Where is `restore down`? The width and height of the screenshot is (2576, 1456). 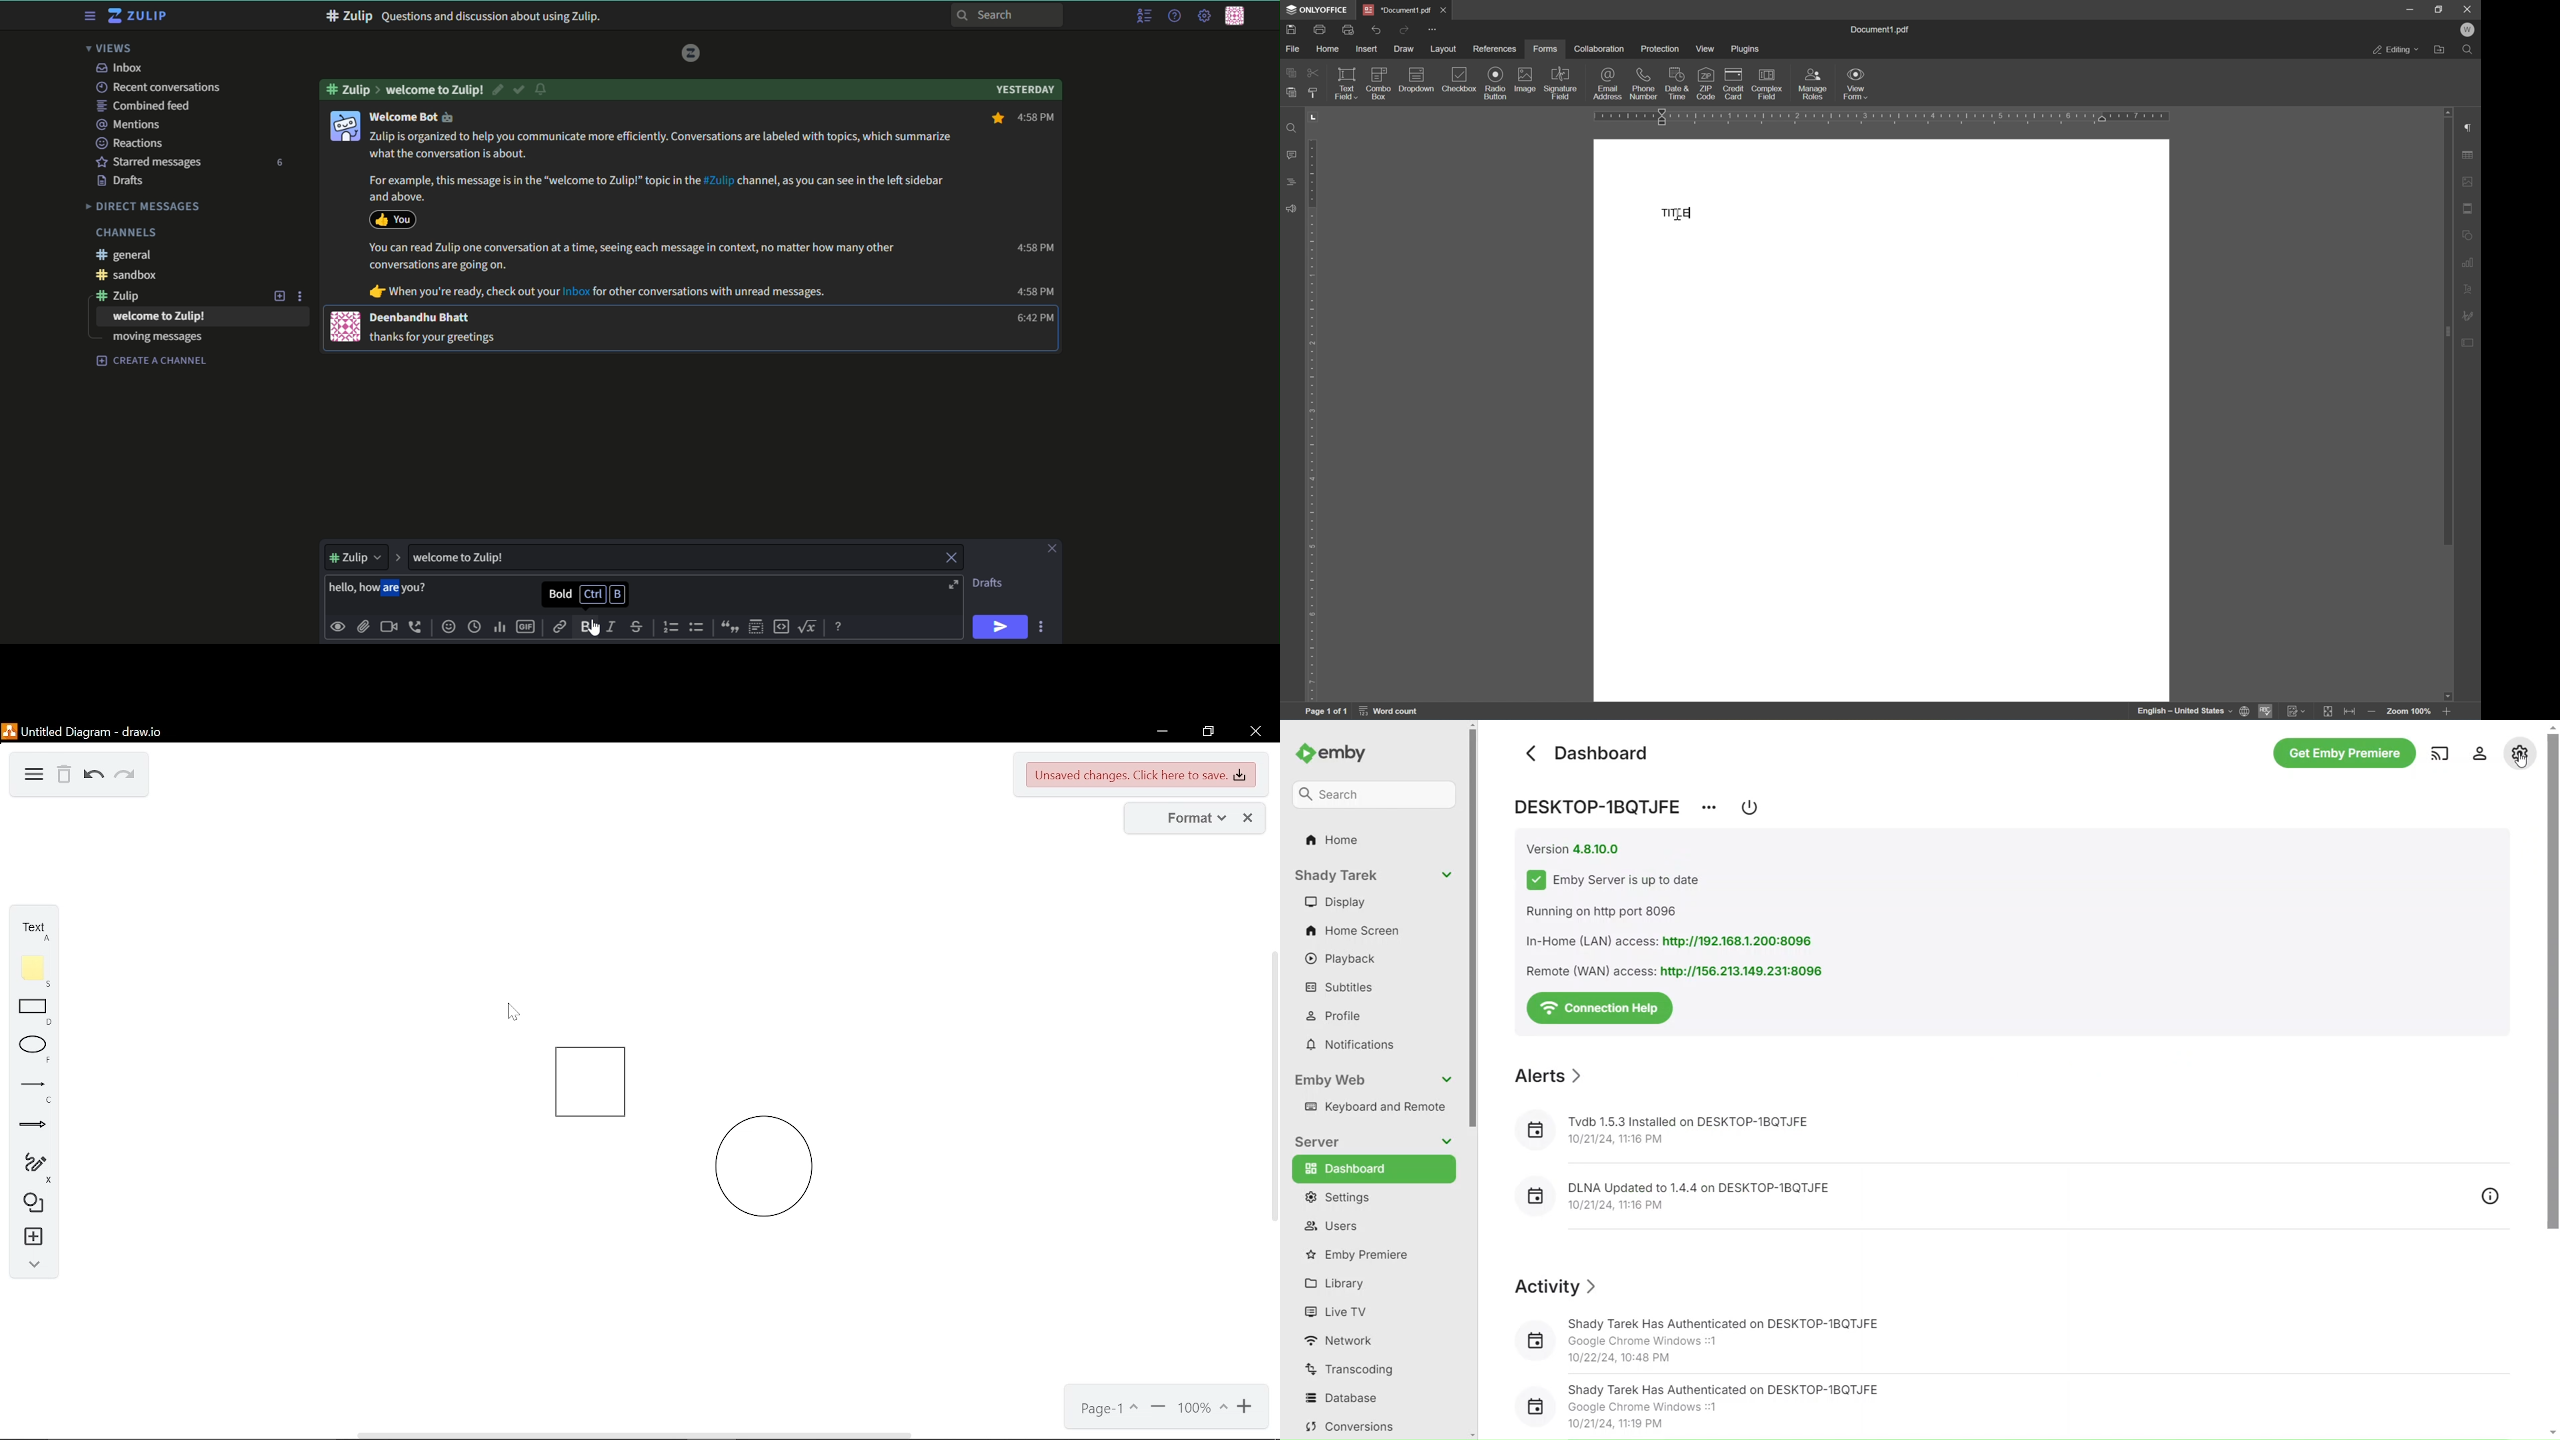 restore down is located at coordinates (1210, 732).